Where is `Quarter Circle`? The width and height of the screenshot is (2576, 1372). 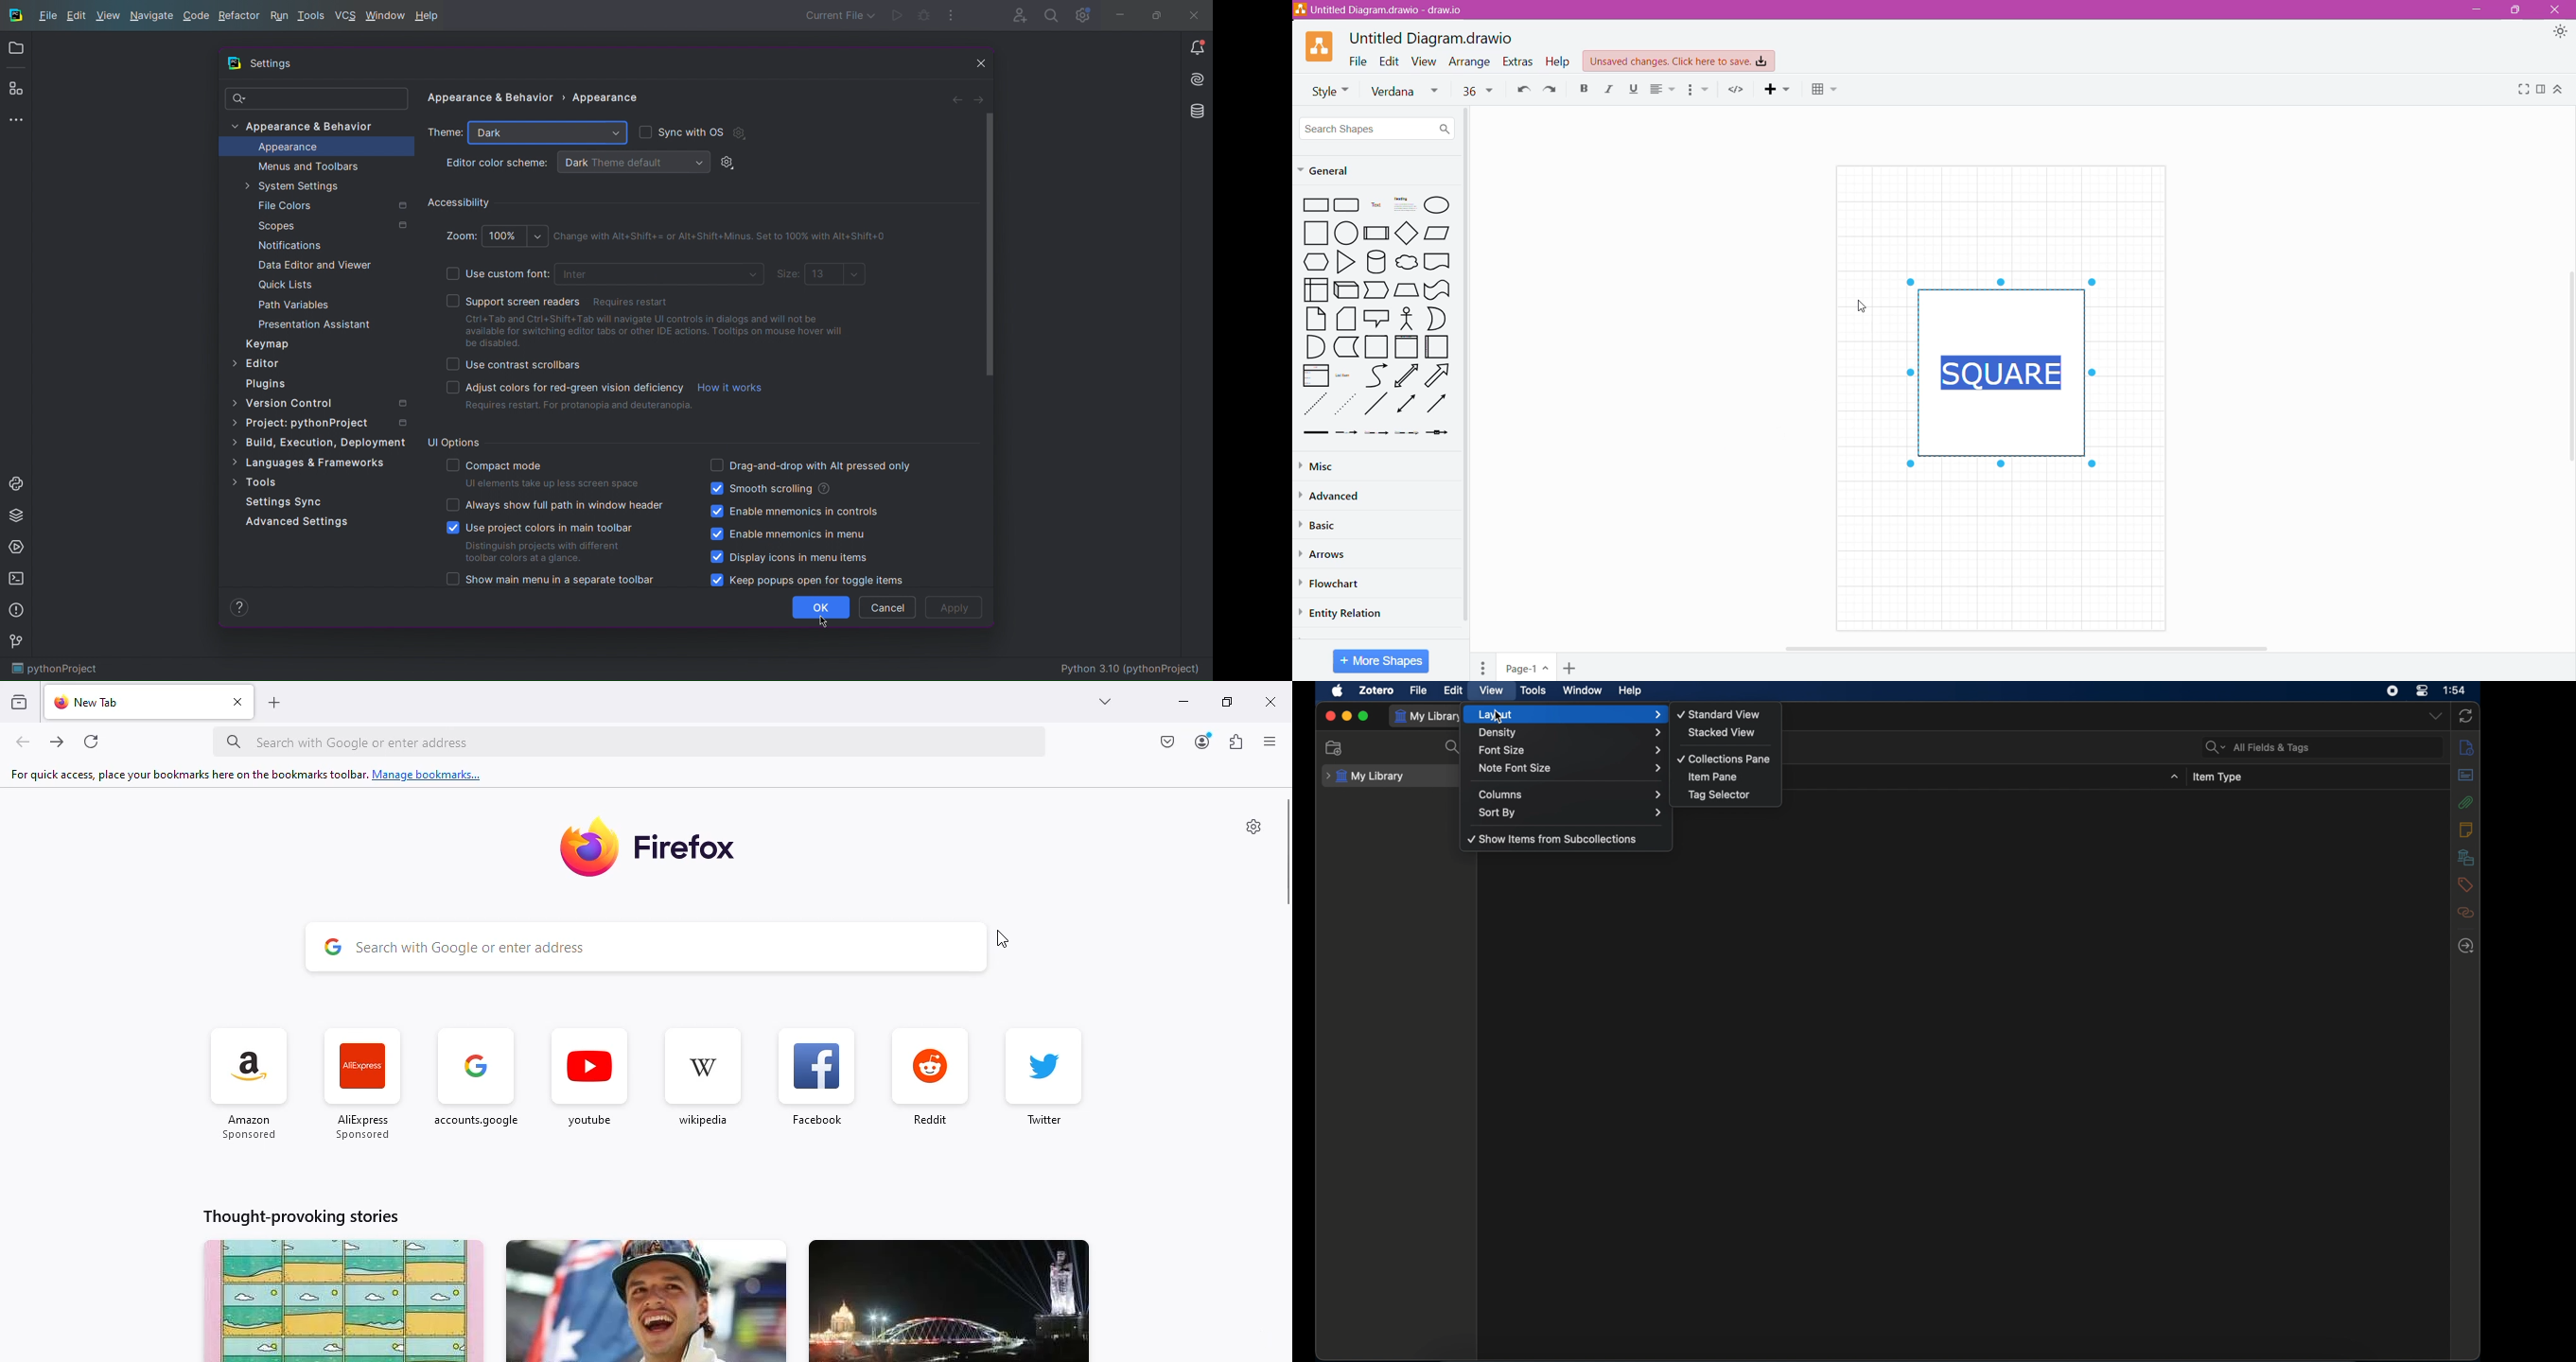 Quarter Circle is located at coordinates (1311, 347).